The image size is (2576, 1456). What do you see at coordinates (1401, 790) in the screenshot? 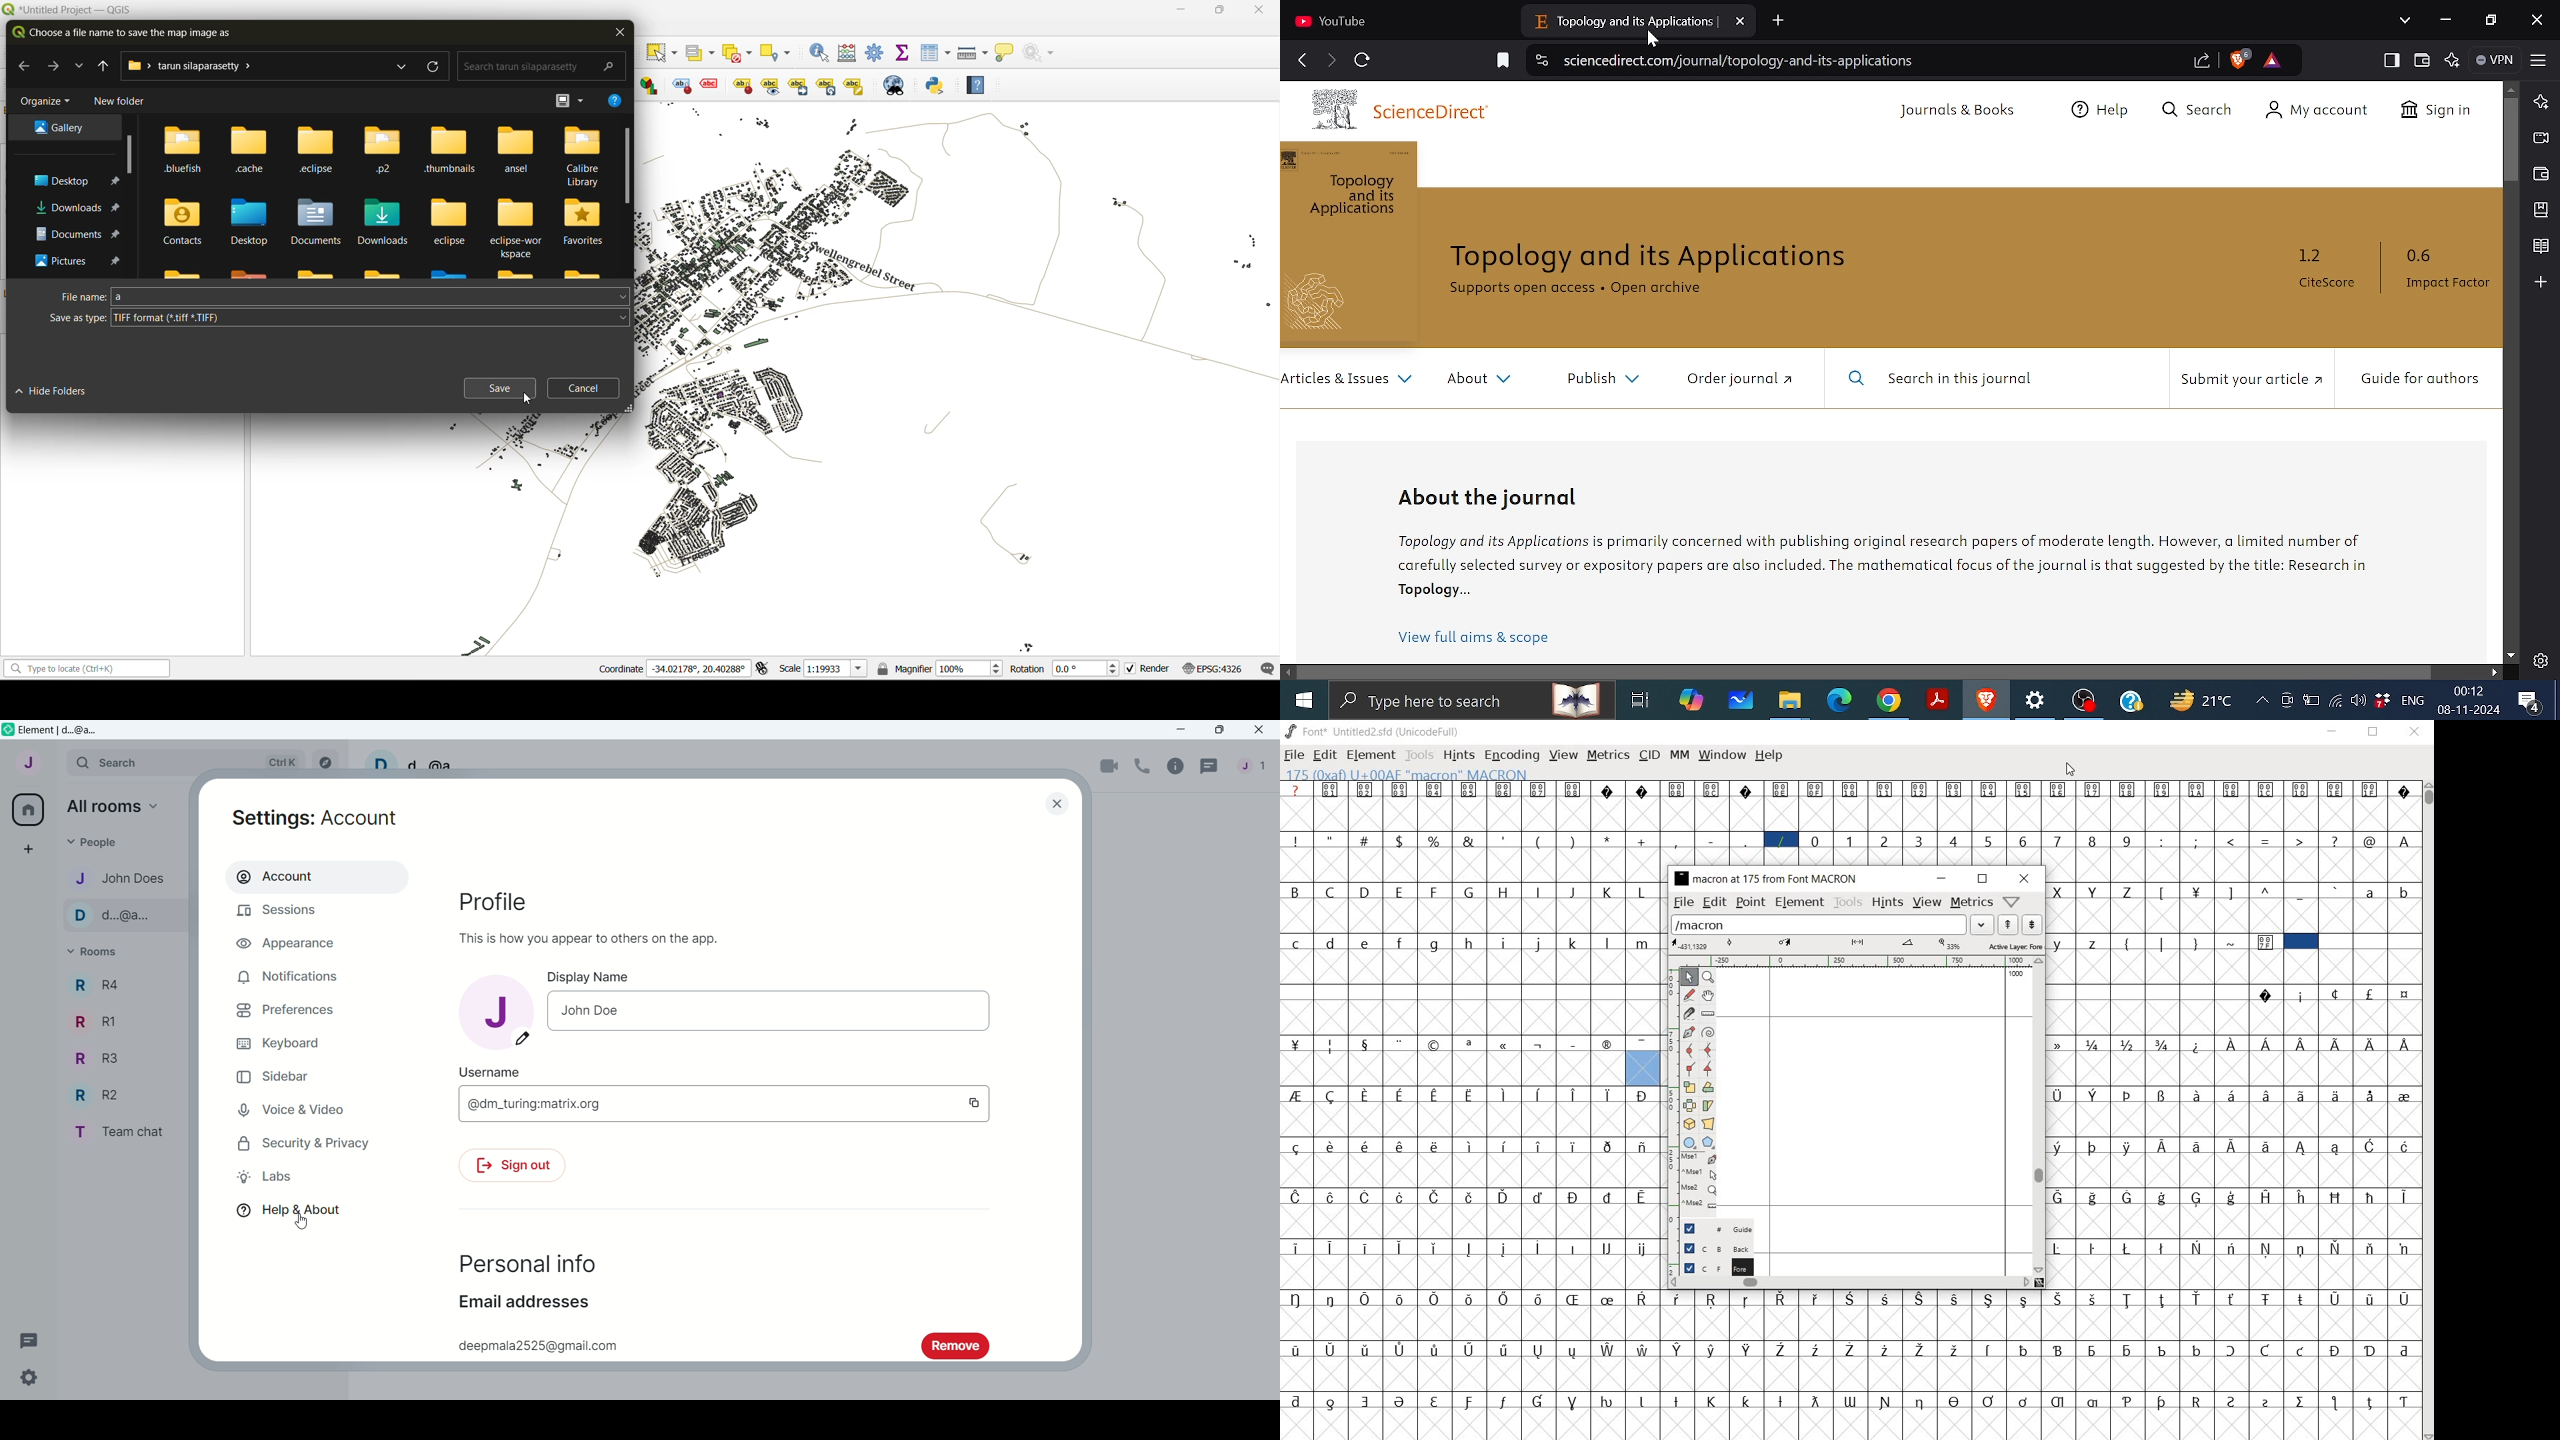
I see `Symbol` at bounding box center [1401, 790].